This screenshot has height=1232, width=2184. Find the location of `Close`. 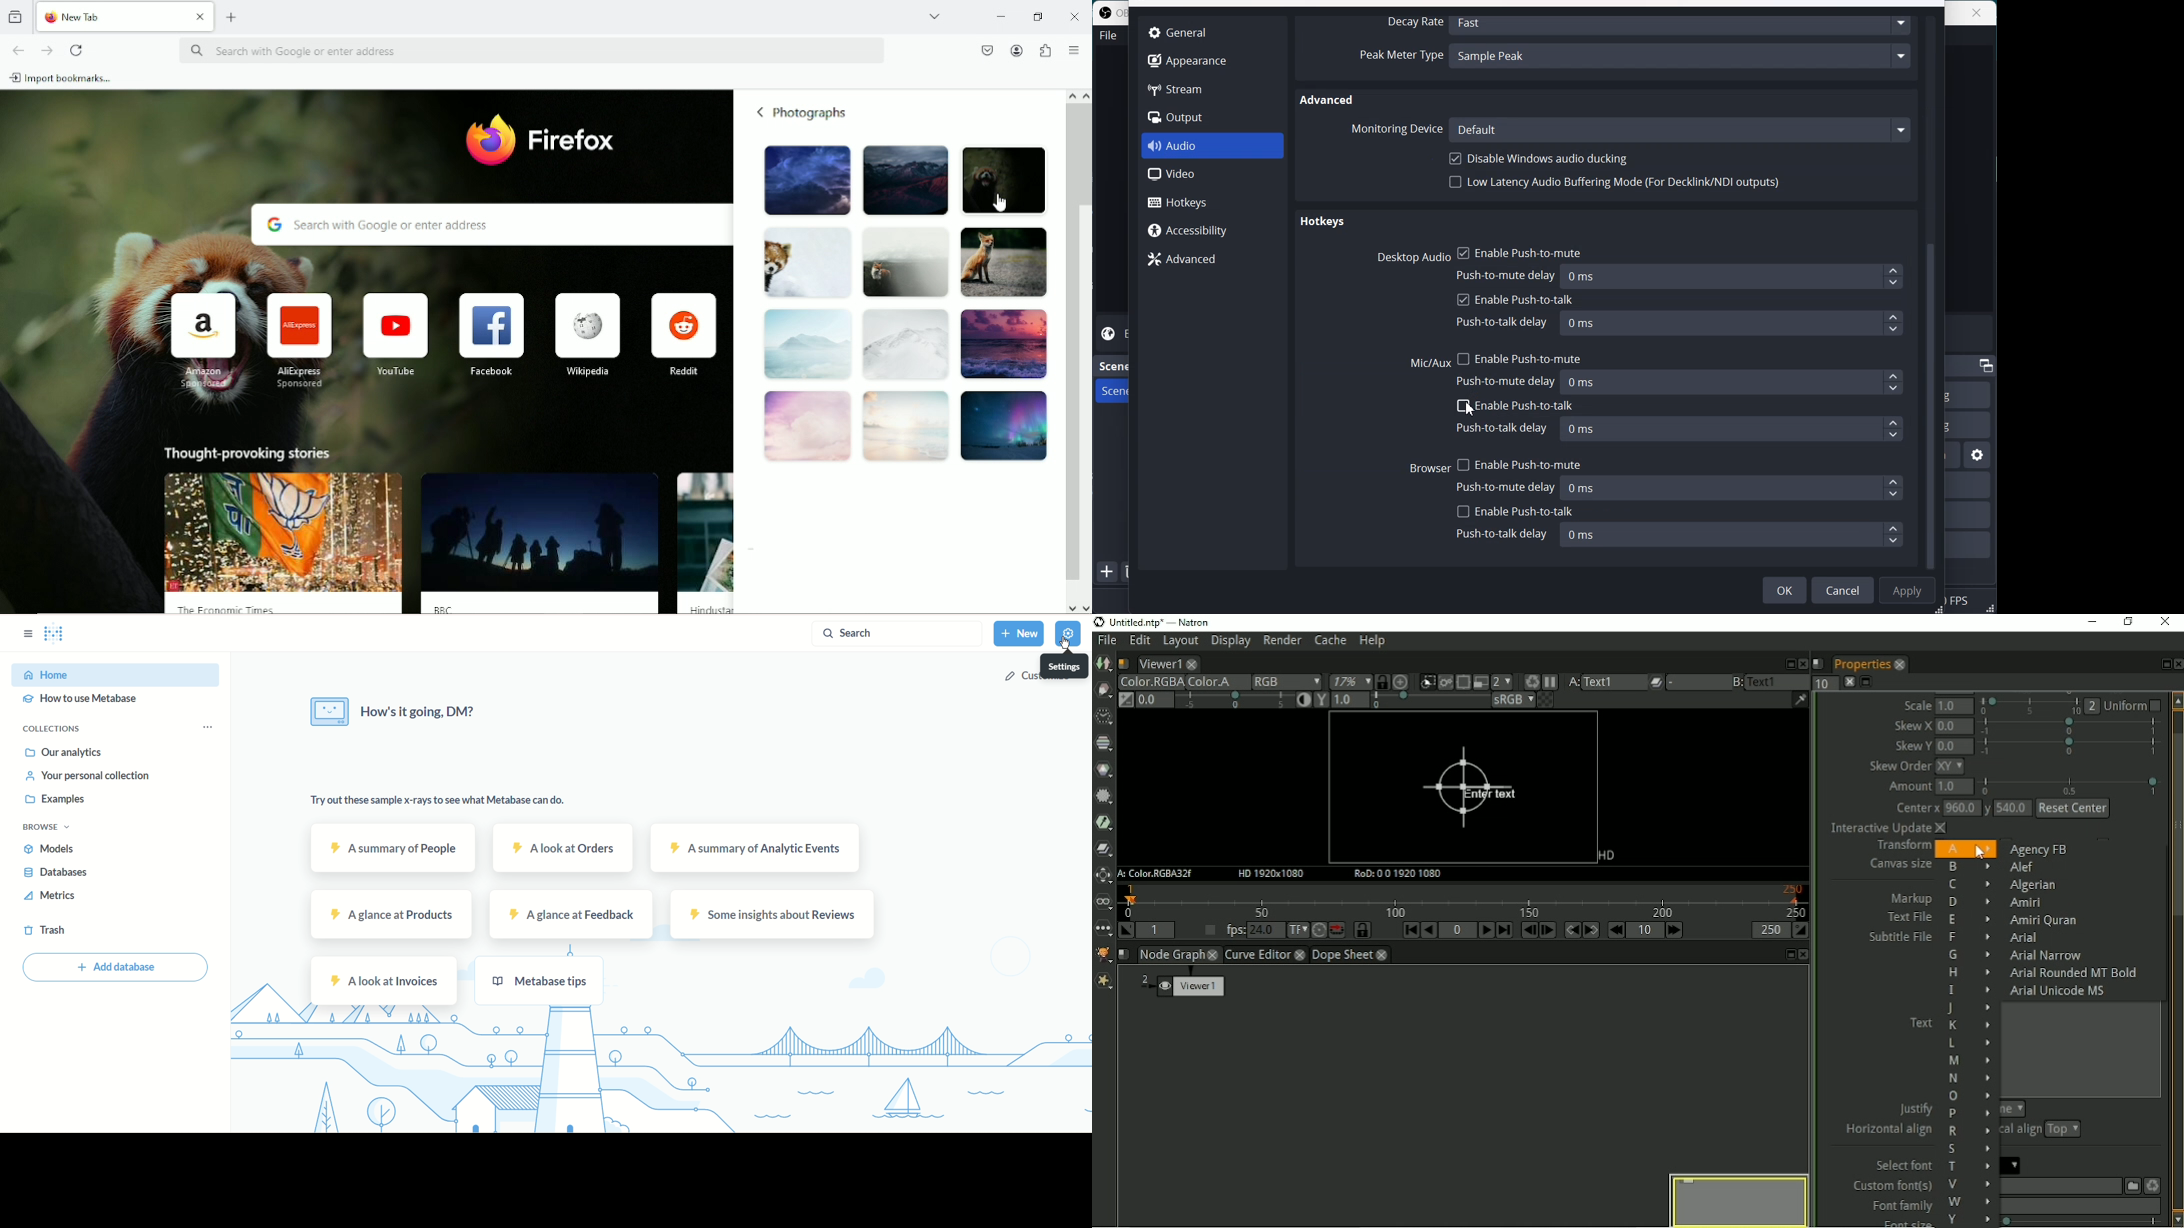

Close is located at coordinates (1801, 662).